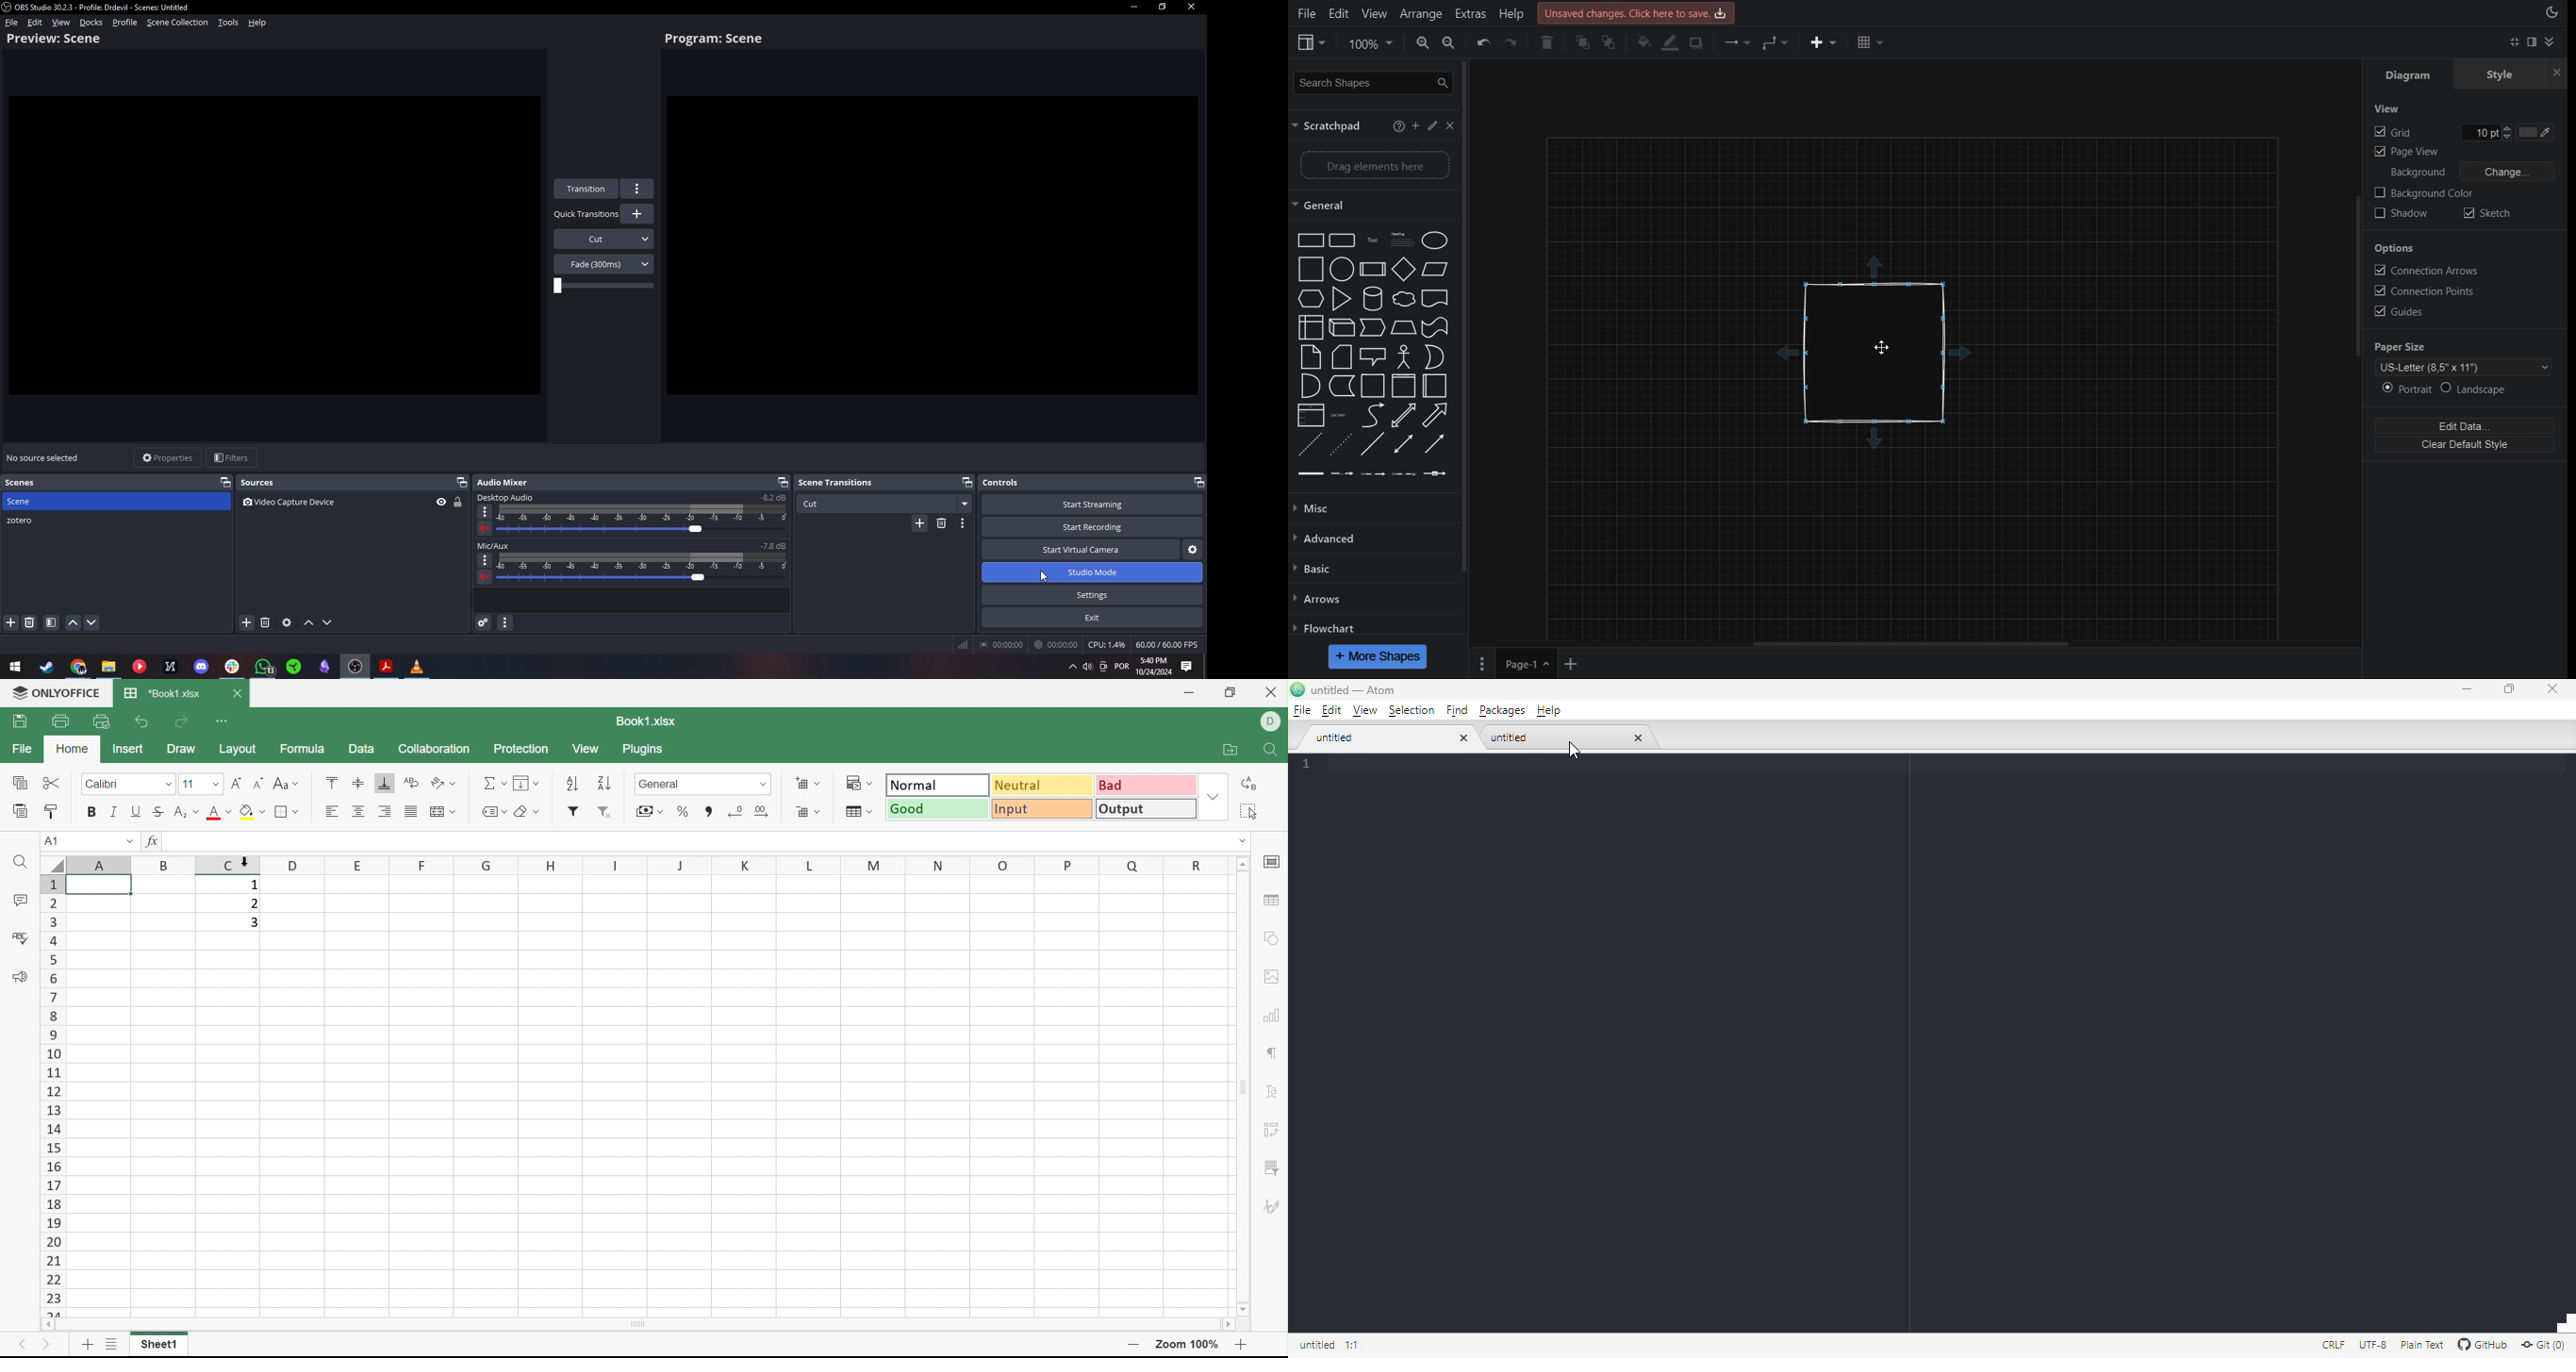  Describe the element at coordinates (140, 665) in the screenshot. I see `video player` at that location.